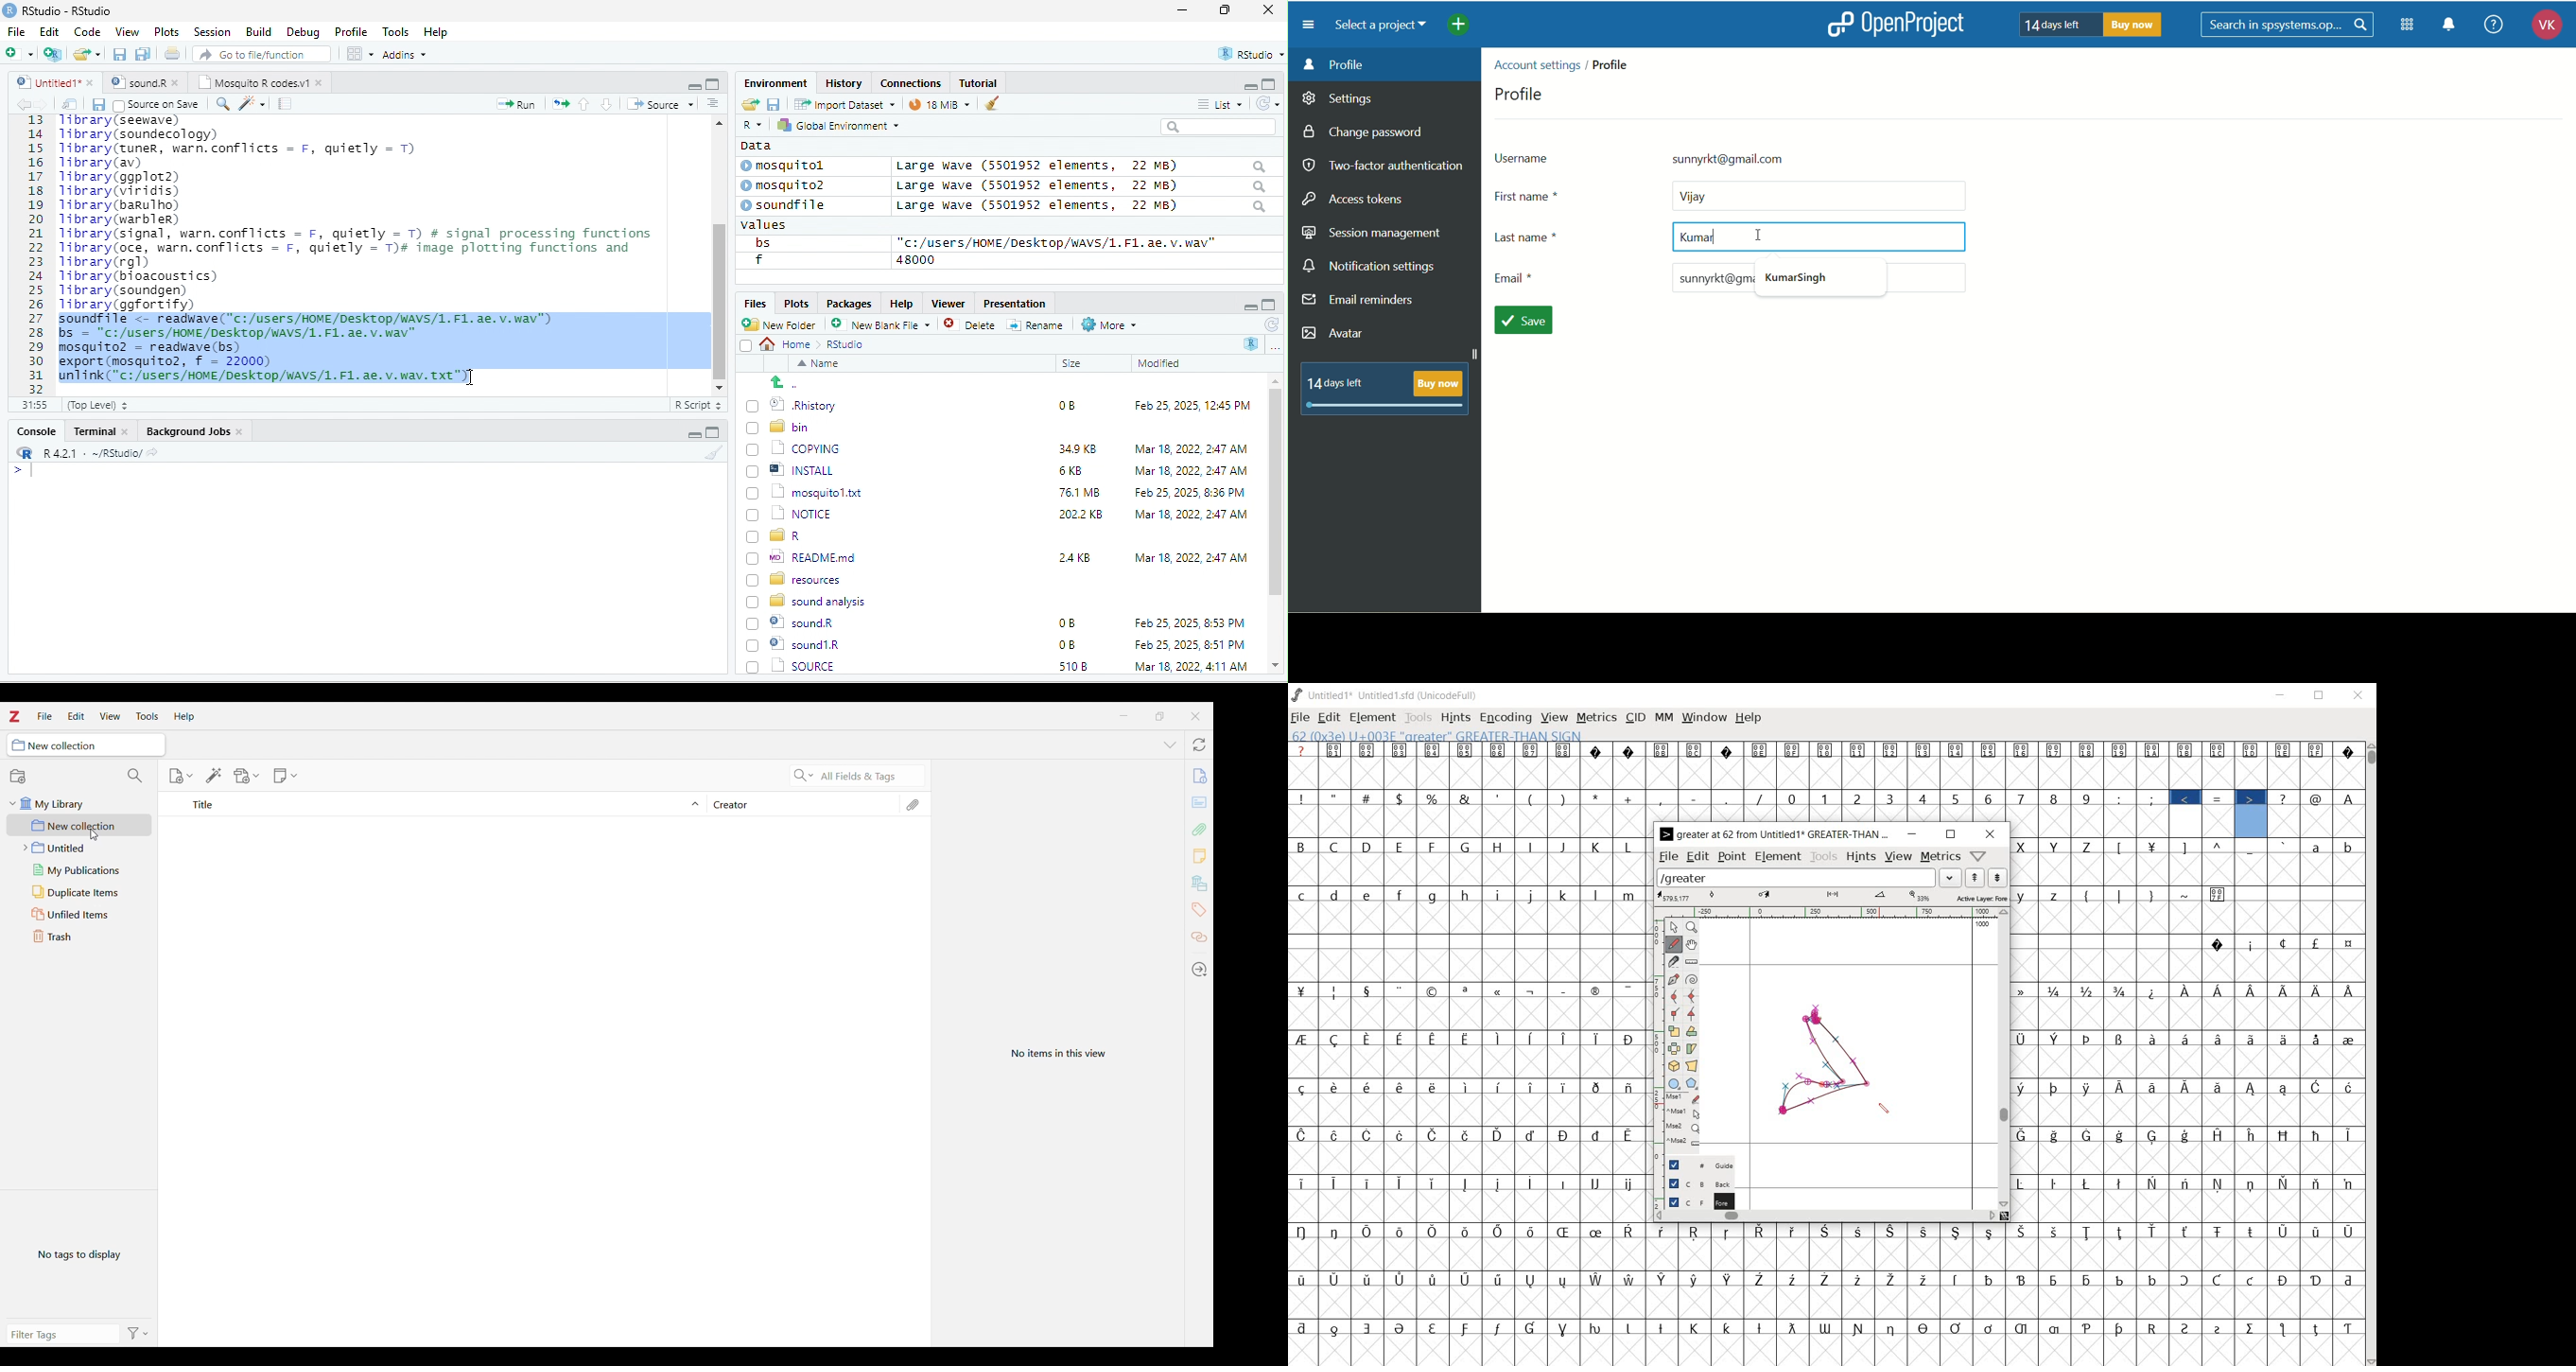  What do you see at coordinates (806, 556) in the screenshot?
I see `wo| READMEmd` at bounding box center [806, 556].